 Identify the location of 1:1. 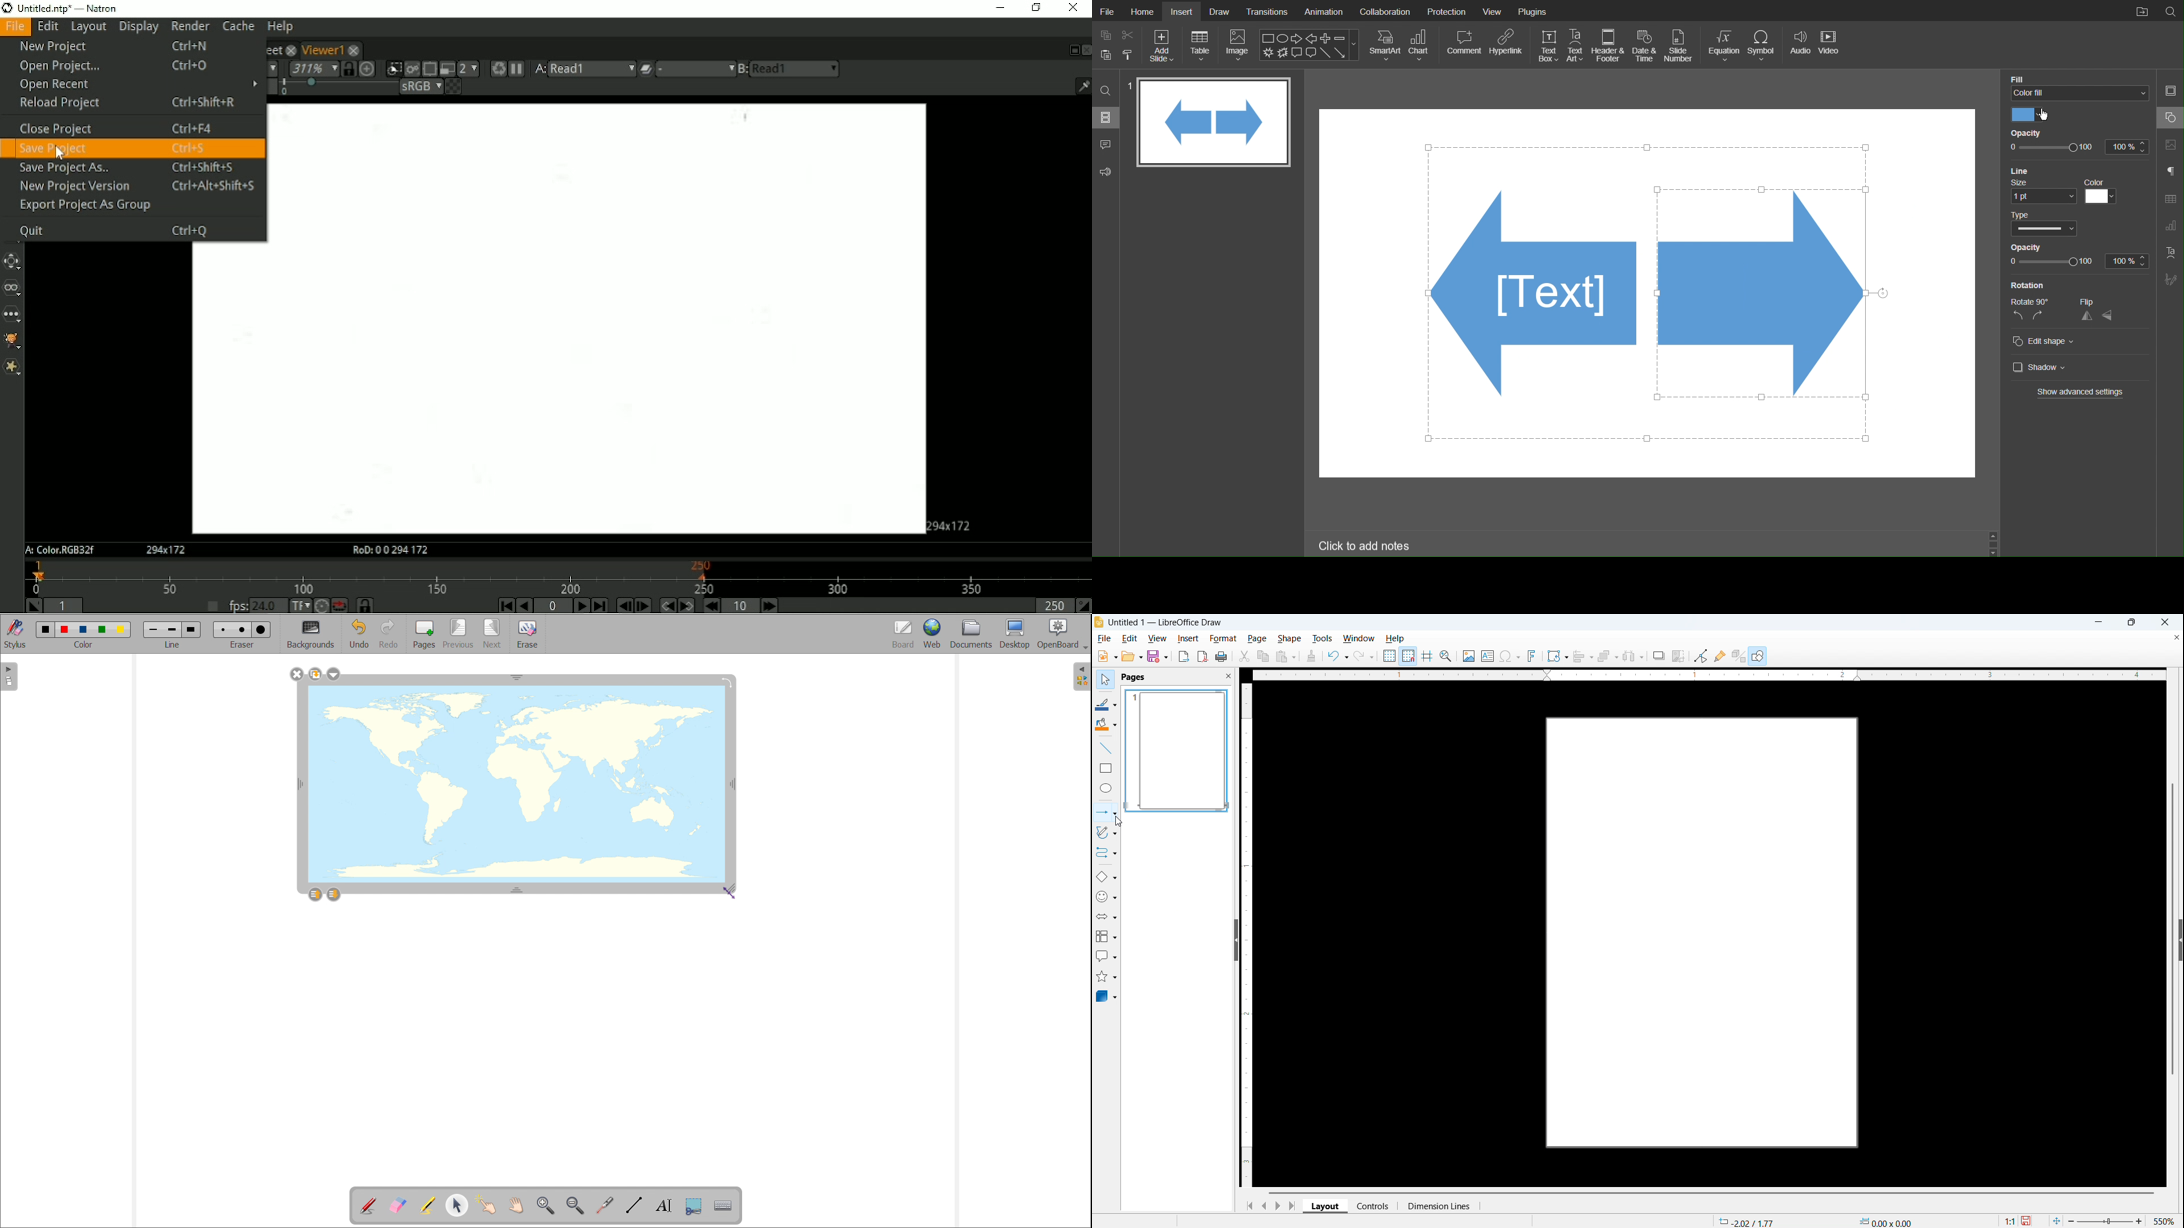
(2010, 1221).